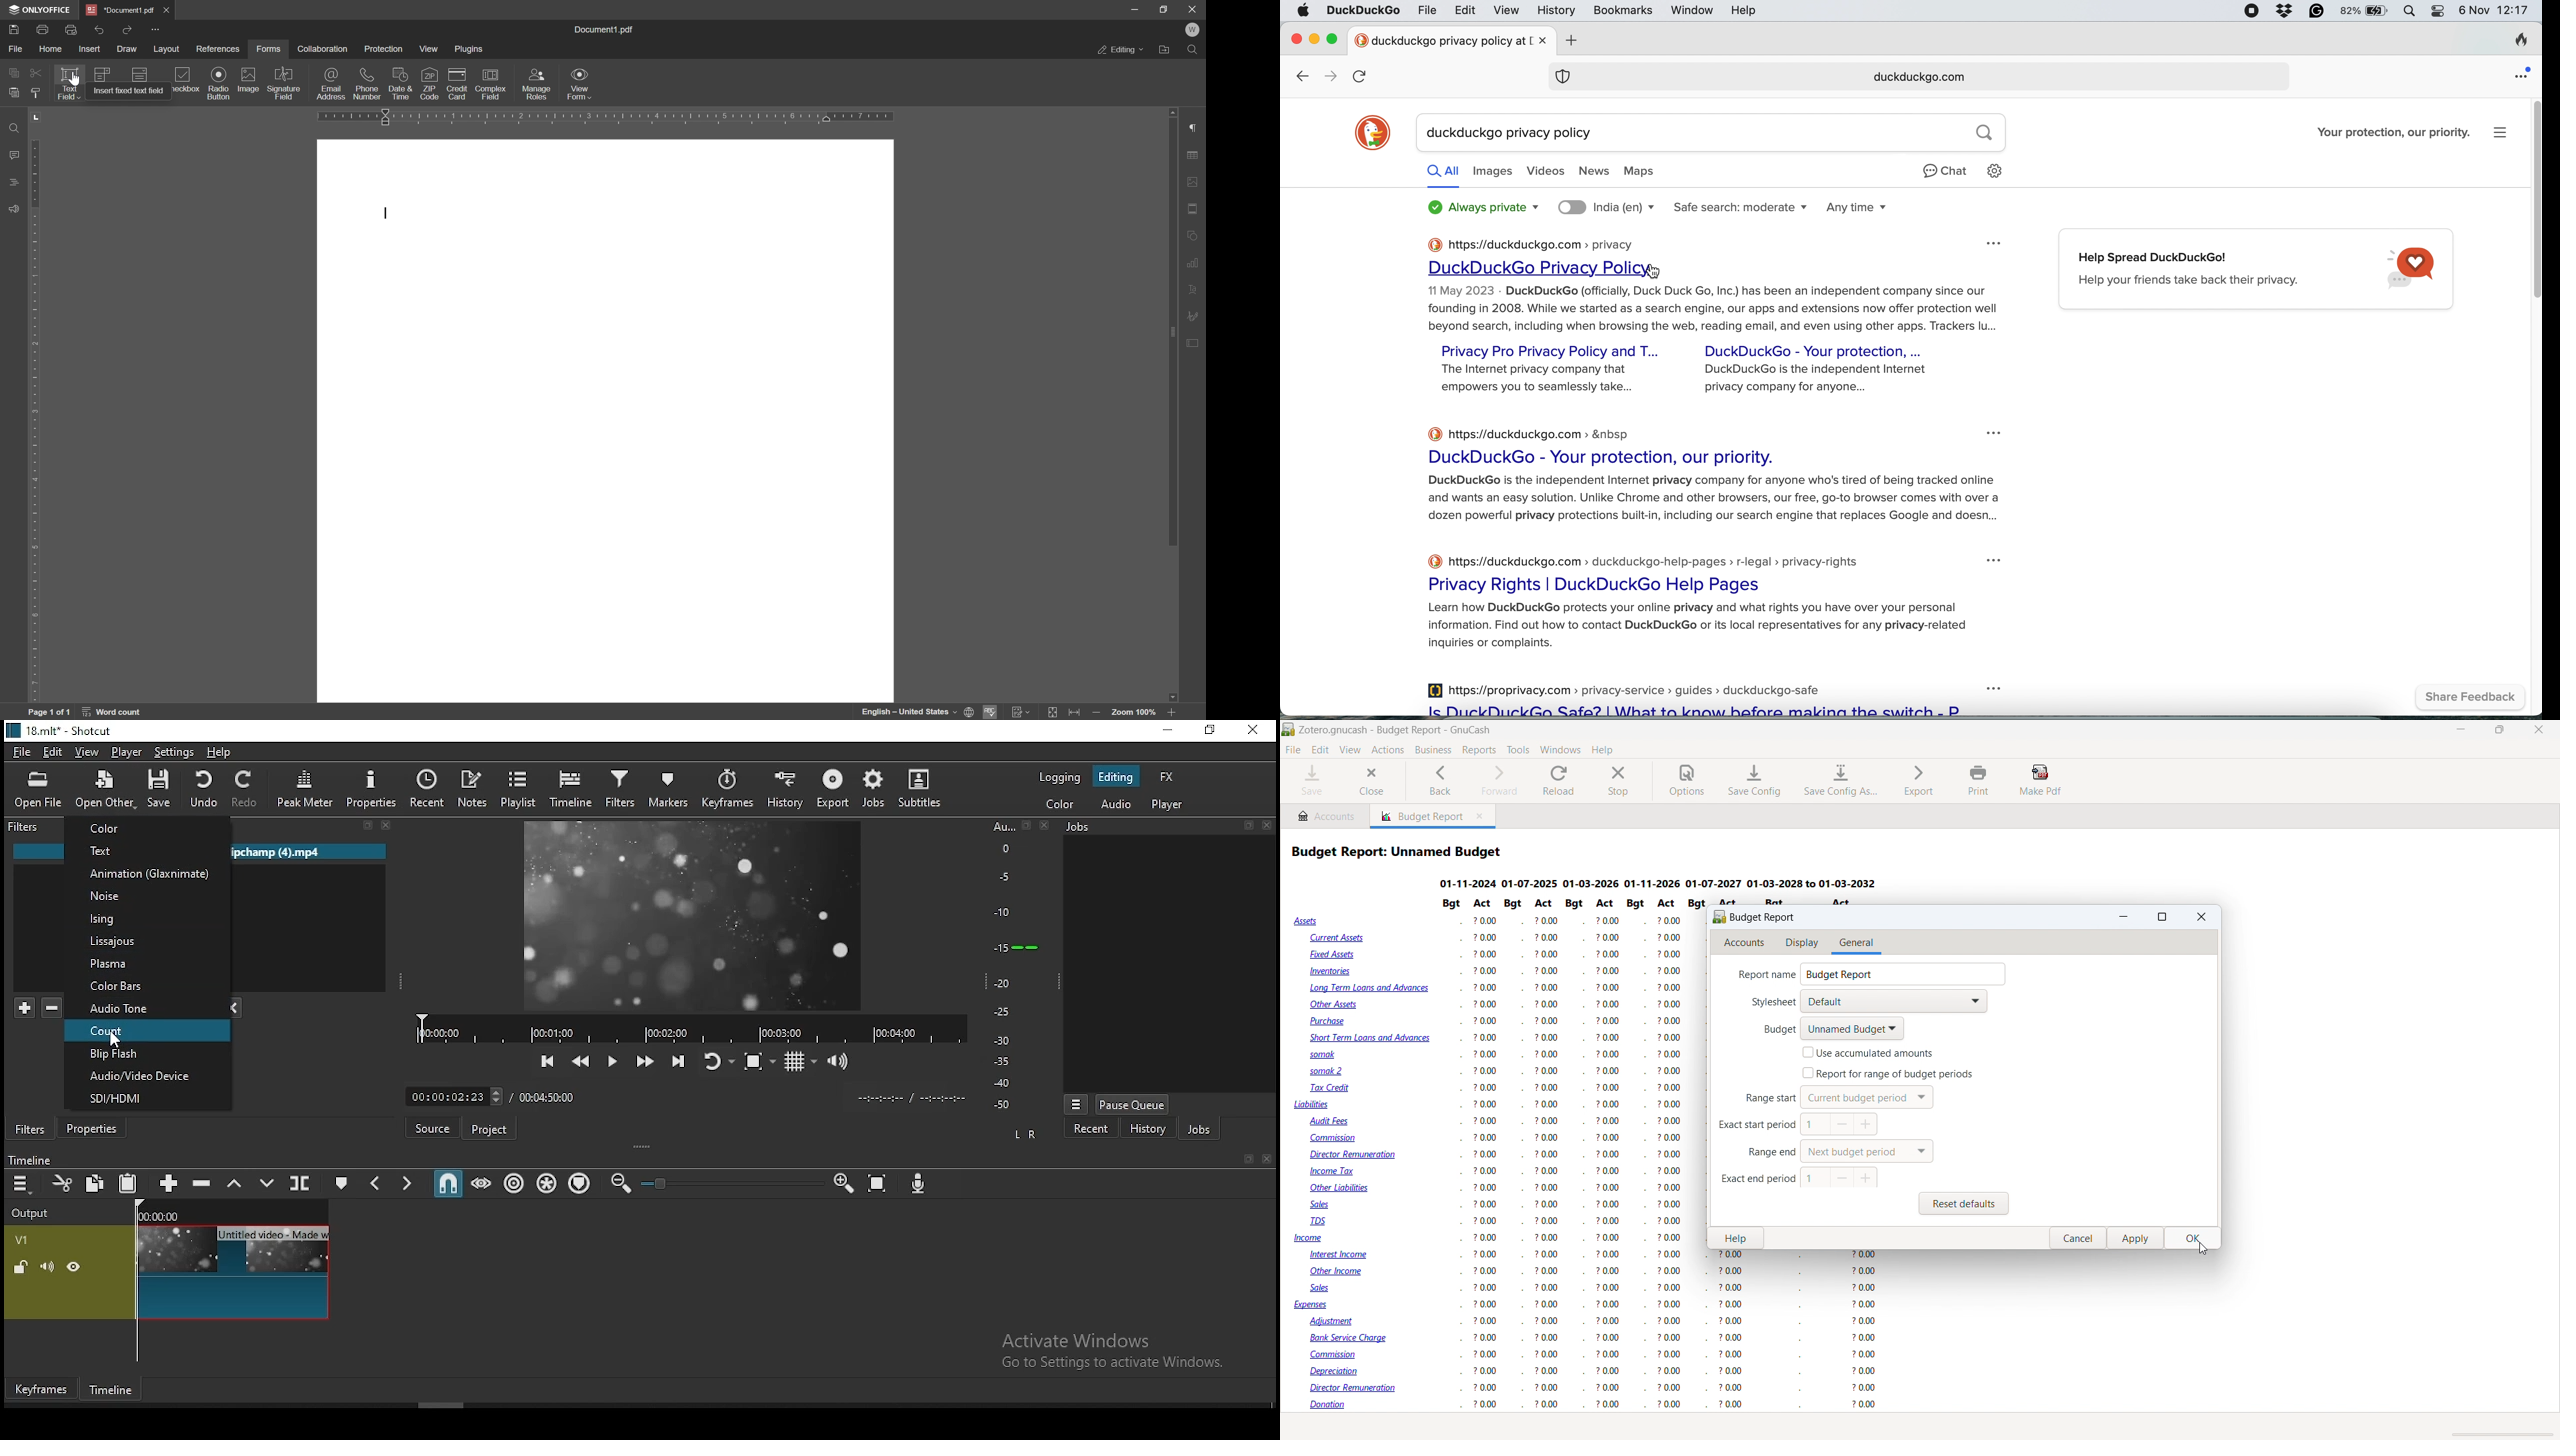 The height and width of the screenshot is (1456, 2576). What do you see at coordinates (65, 1183) in the screenshot?
I see `cut` at bounding box center [65, 1183].